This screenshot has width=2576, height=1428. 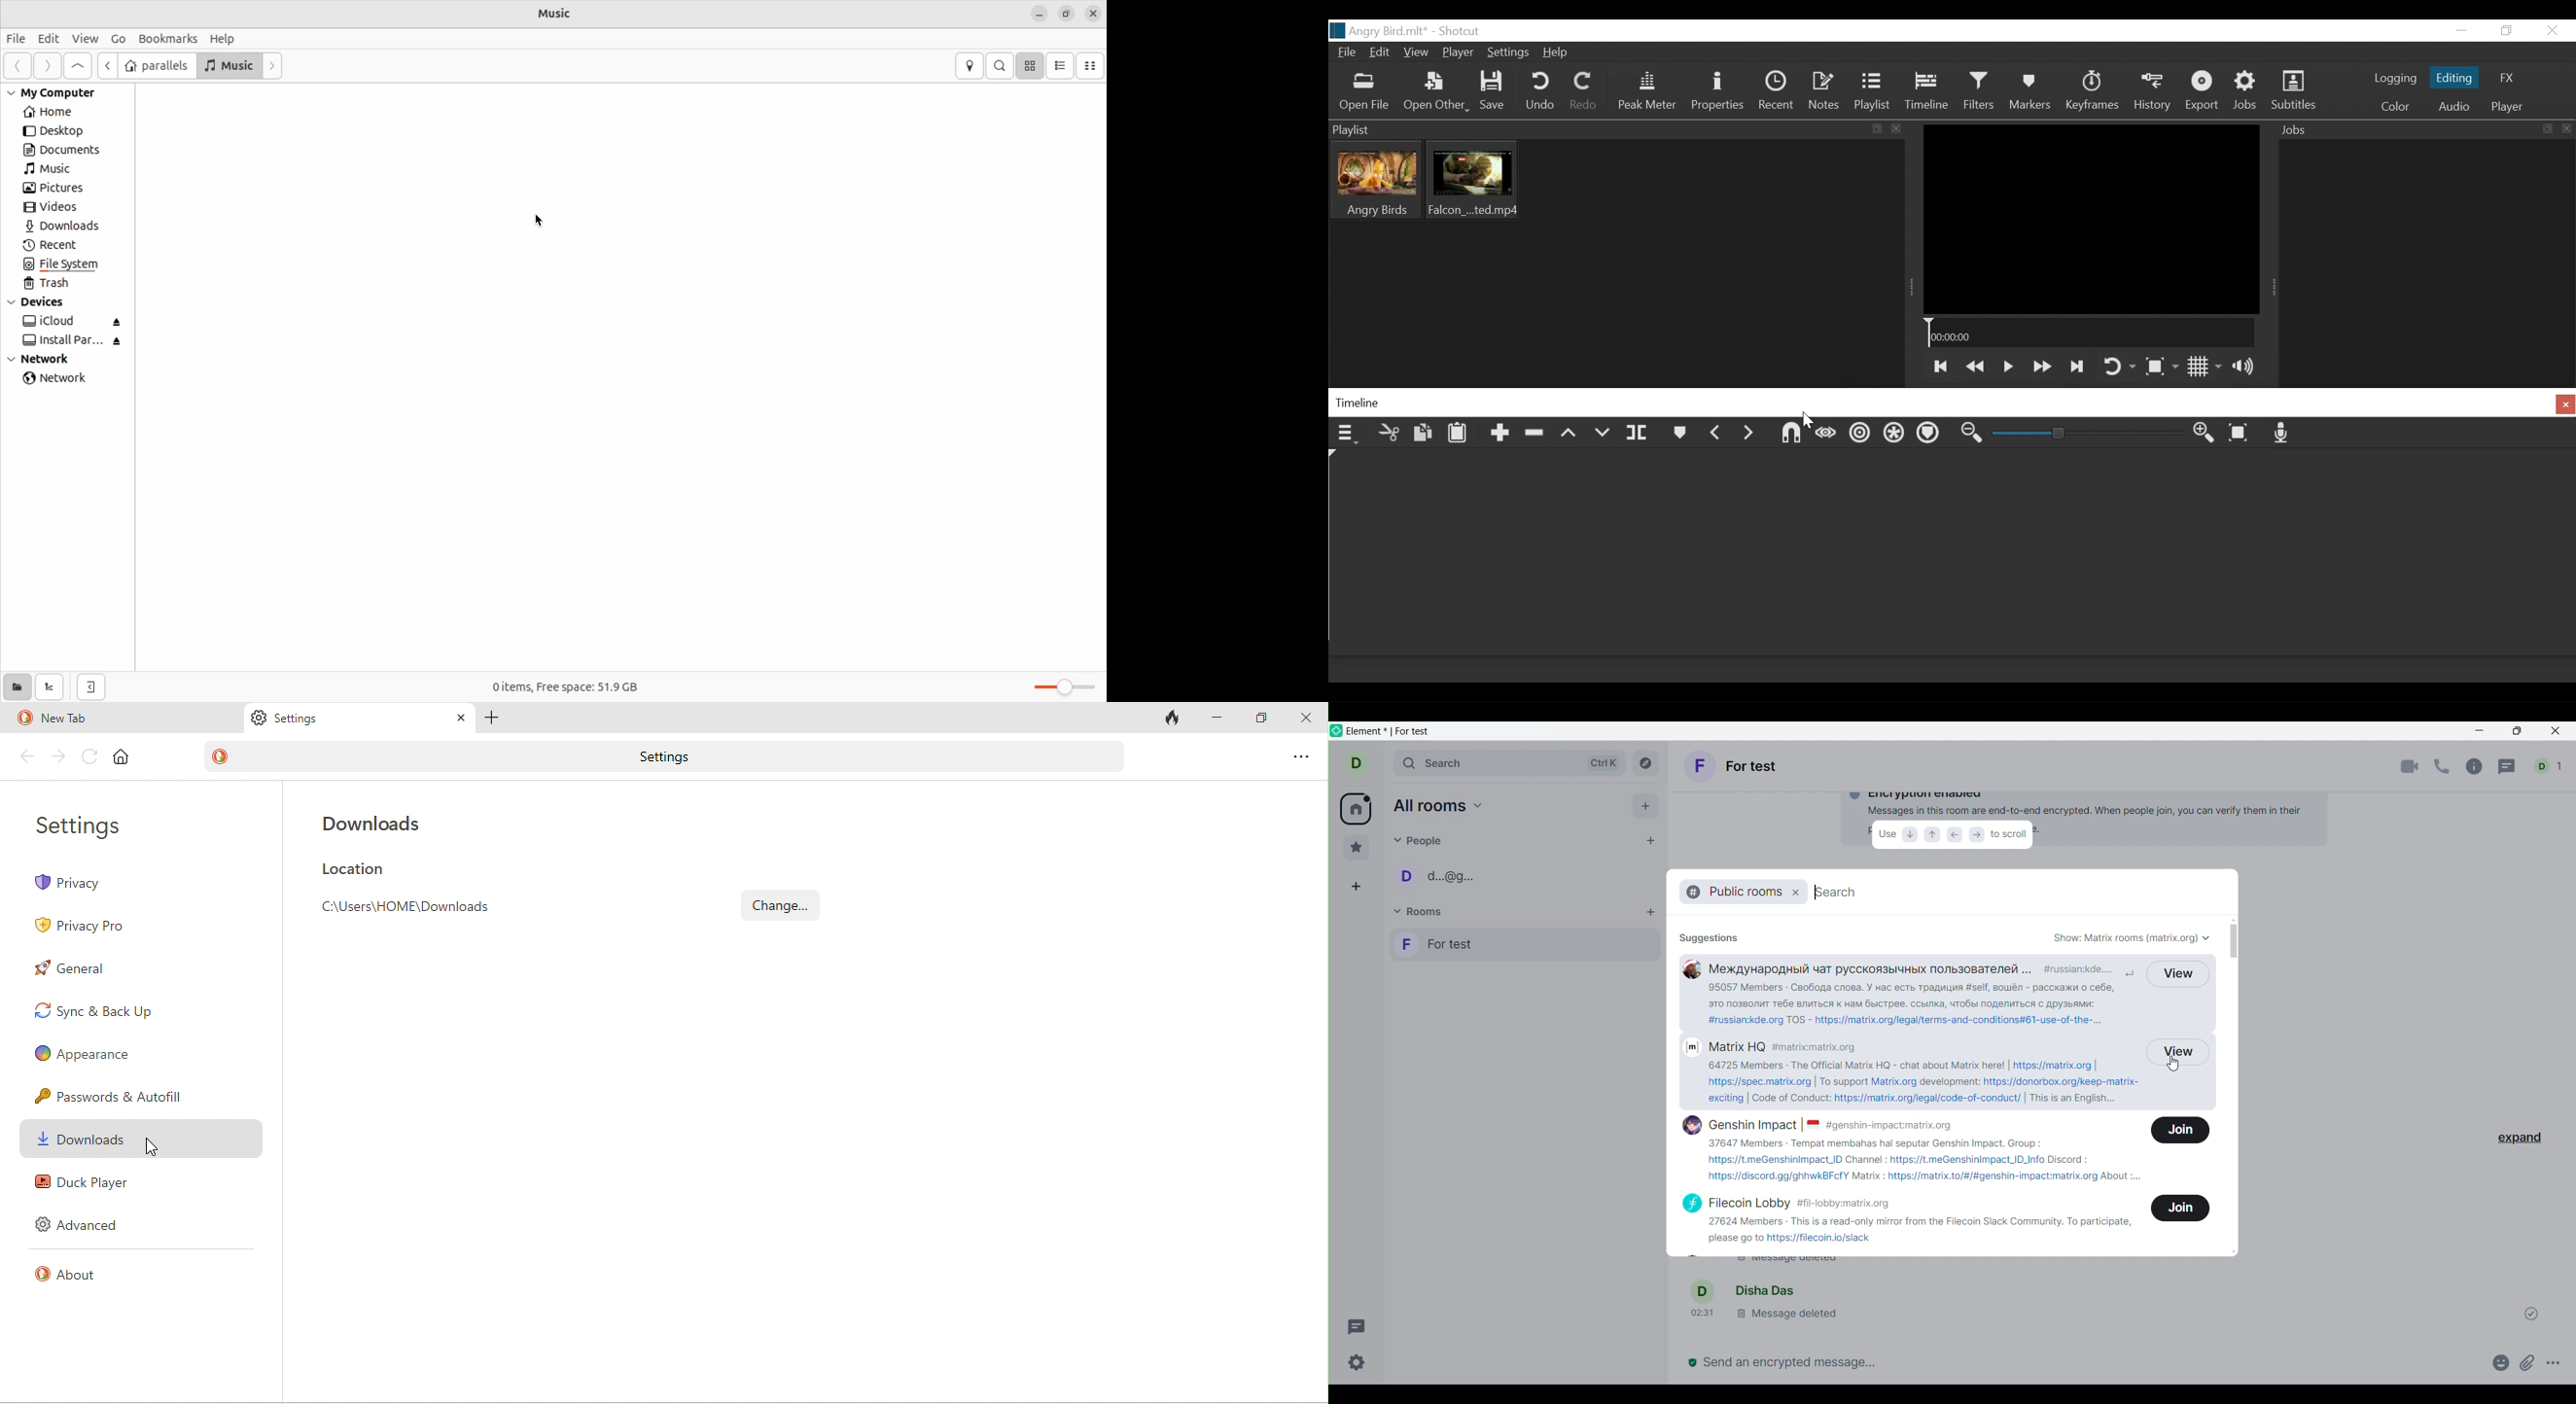 I want to click on send an encrypted message..., so click(x=2082, y=1362).